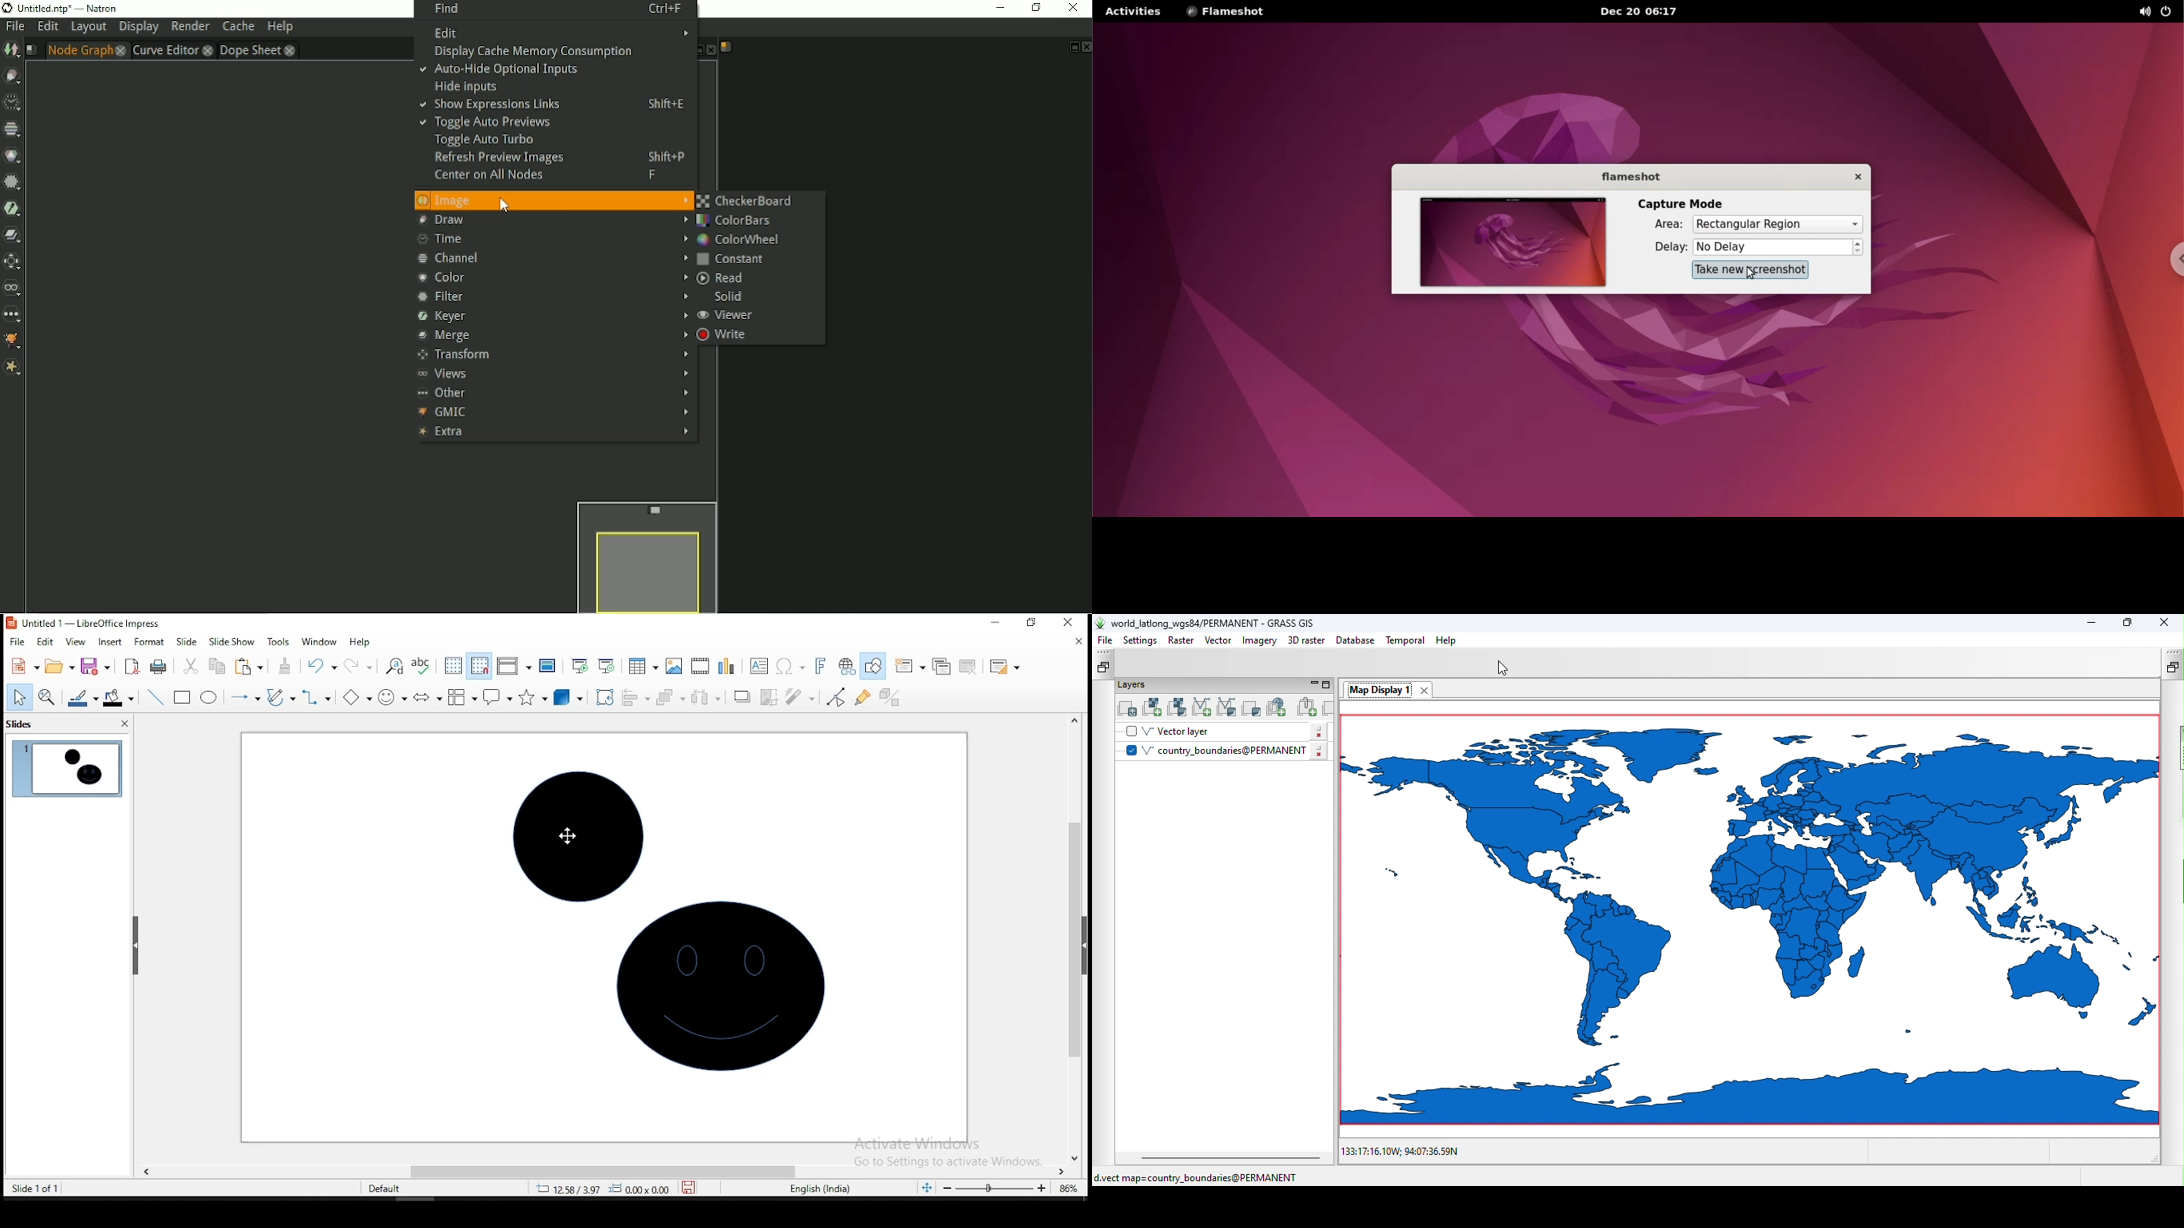 This screenshot has width=2184, height=1232. What do you see at coordinates (926, 1186) in the screenshot?
I see `fit slide to current window` at bounding box center [926, 1186].